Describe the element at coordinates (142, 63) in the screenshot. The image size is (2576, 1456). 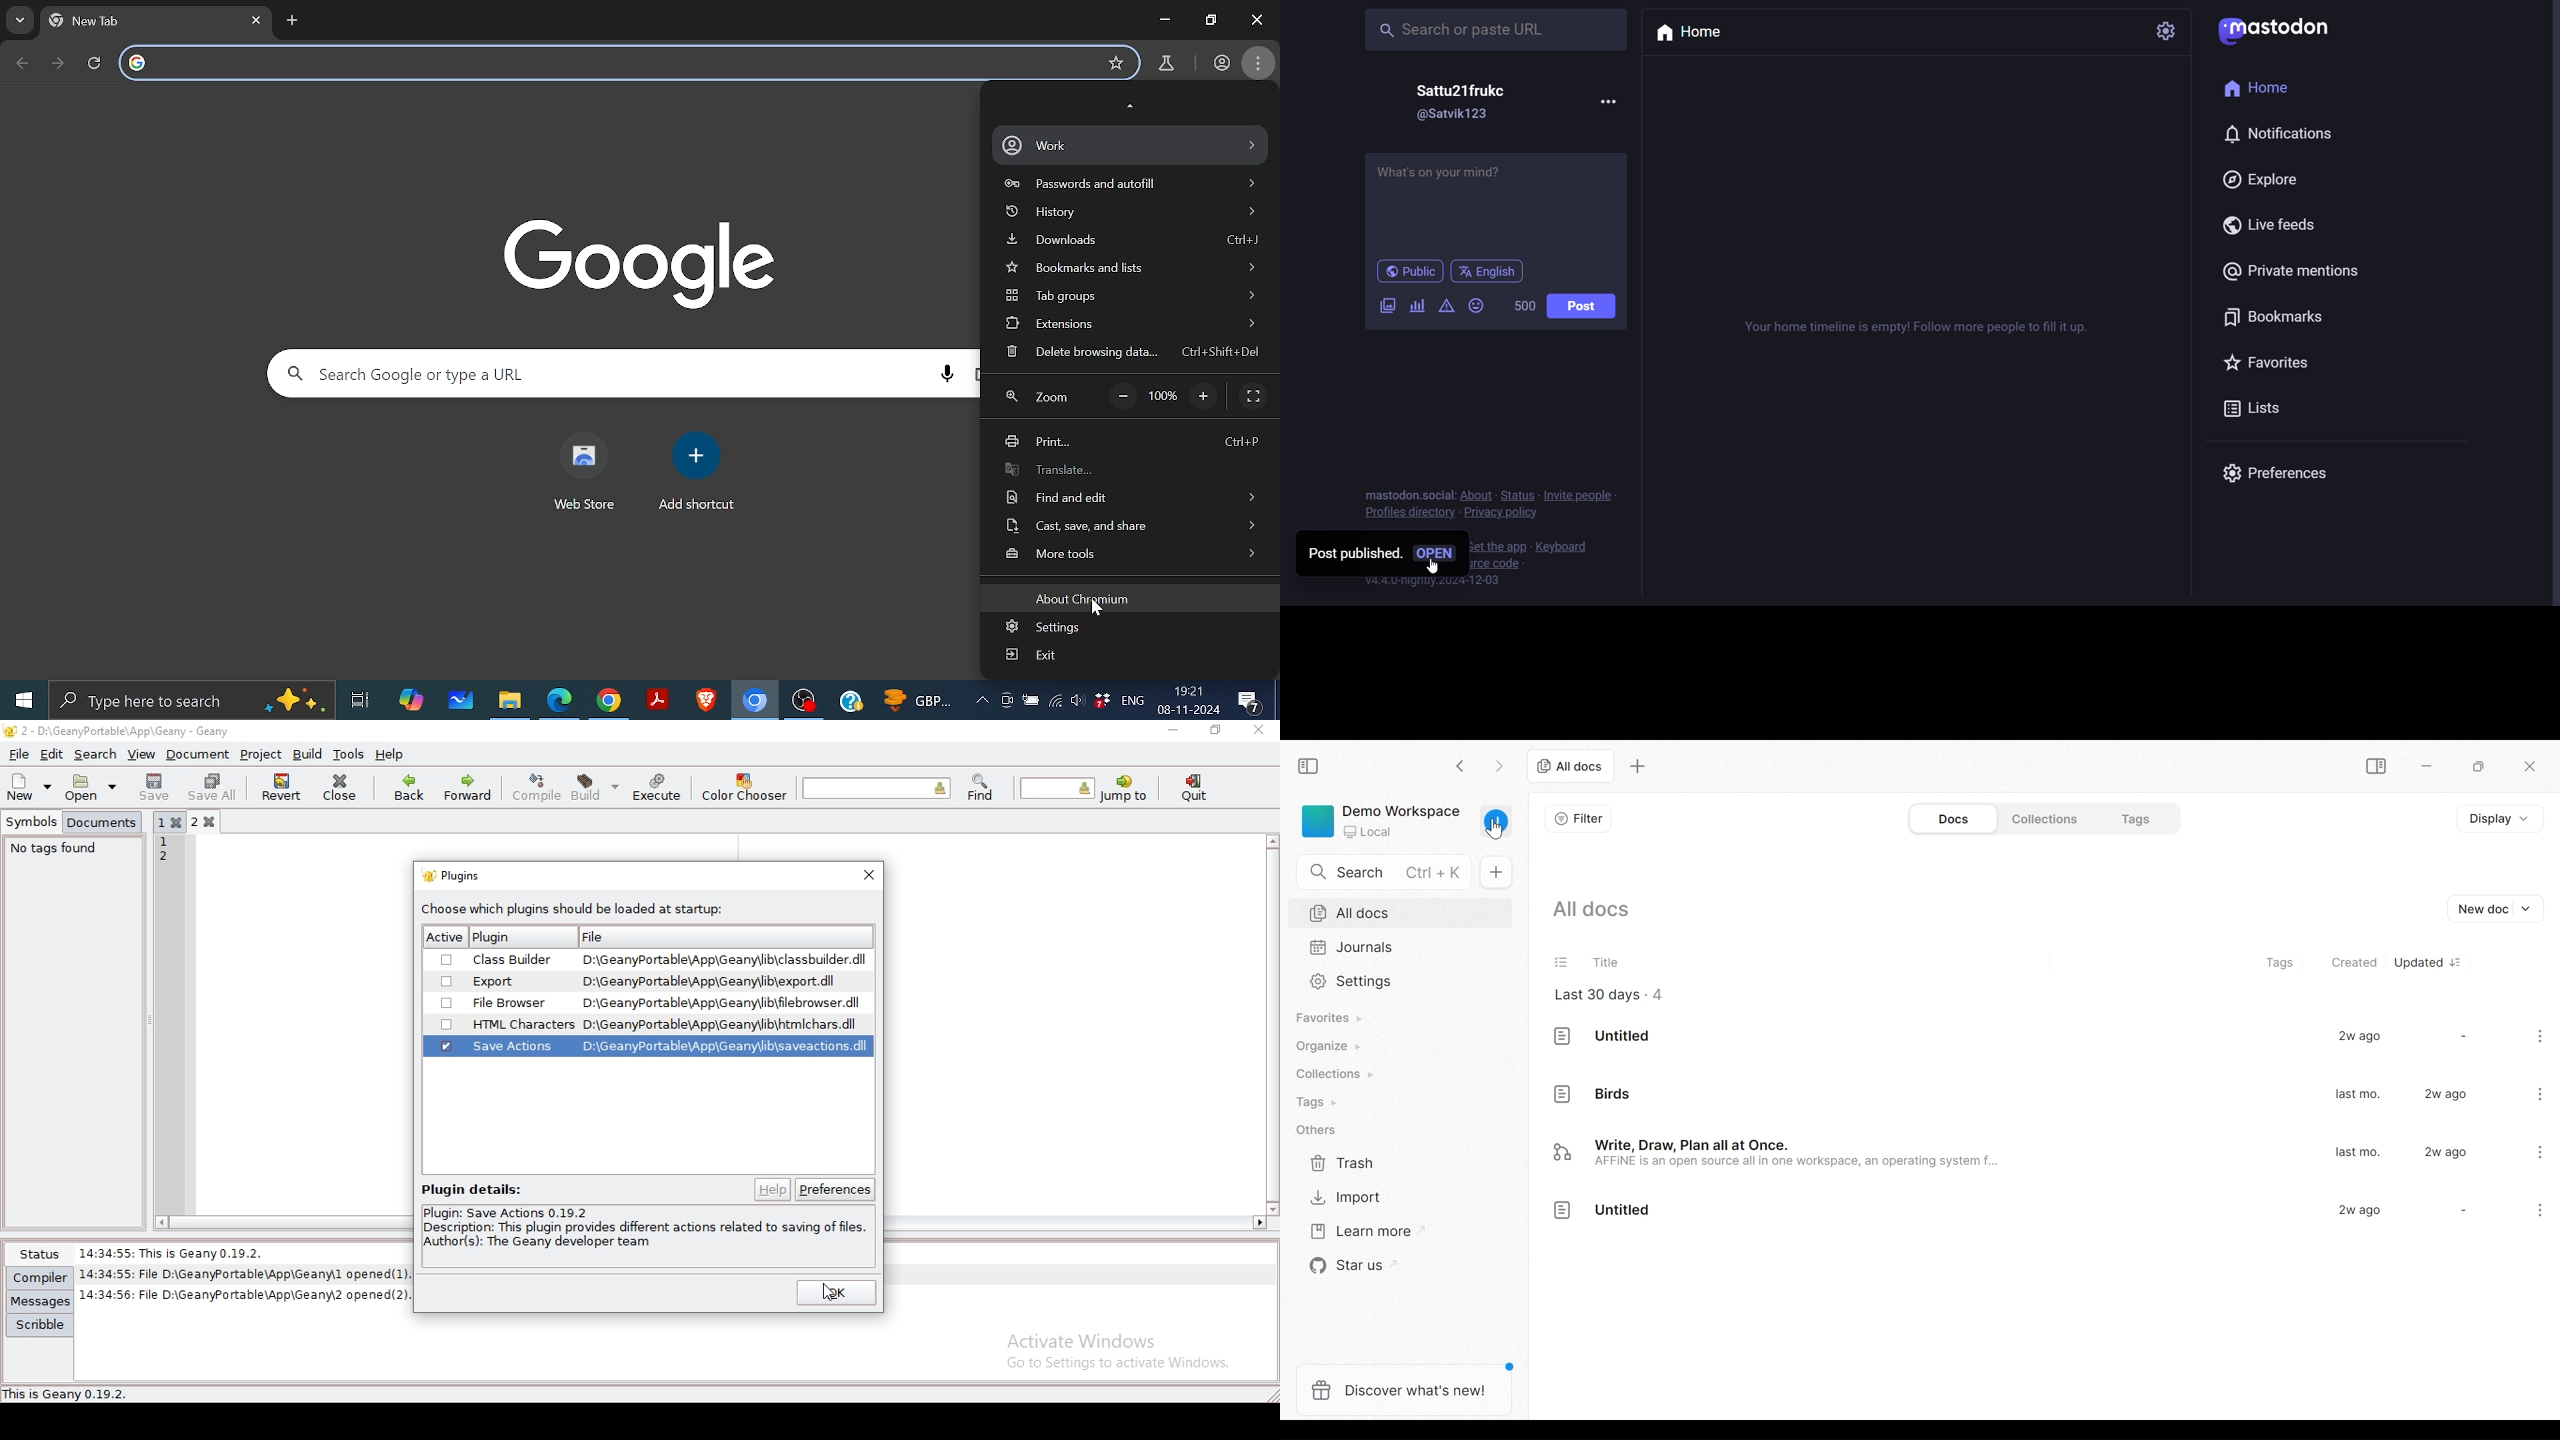
I see `google logo` at that location.